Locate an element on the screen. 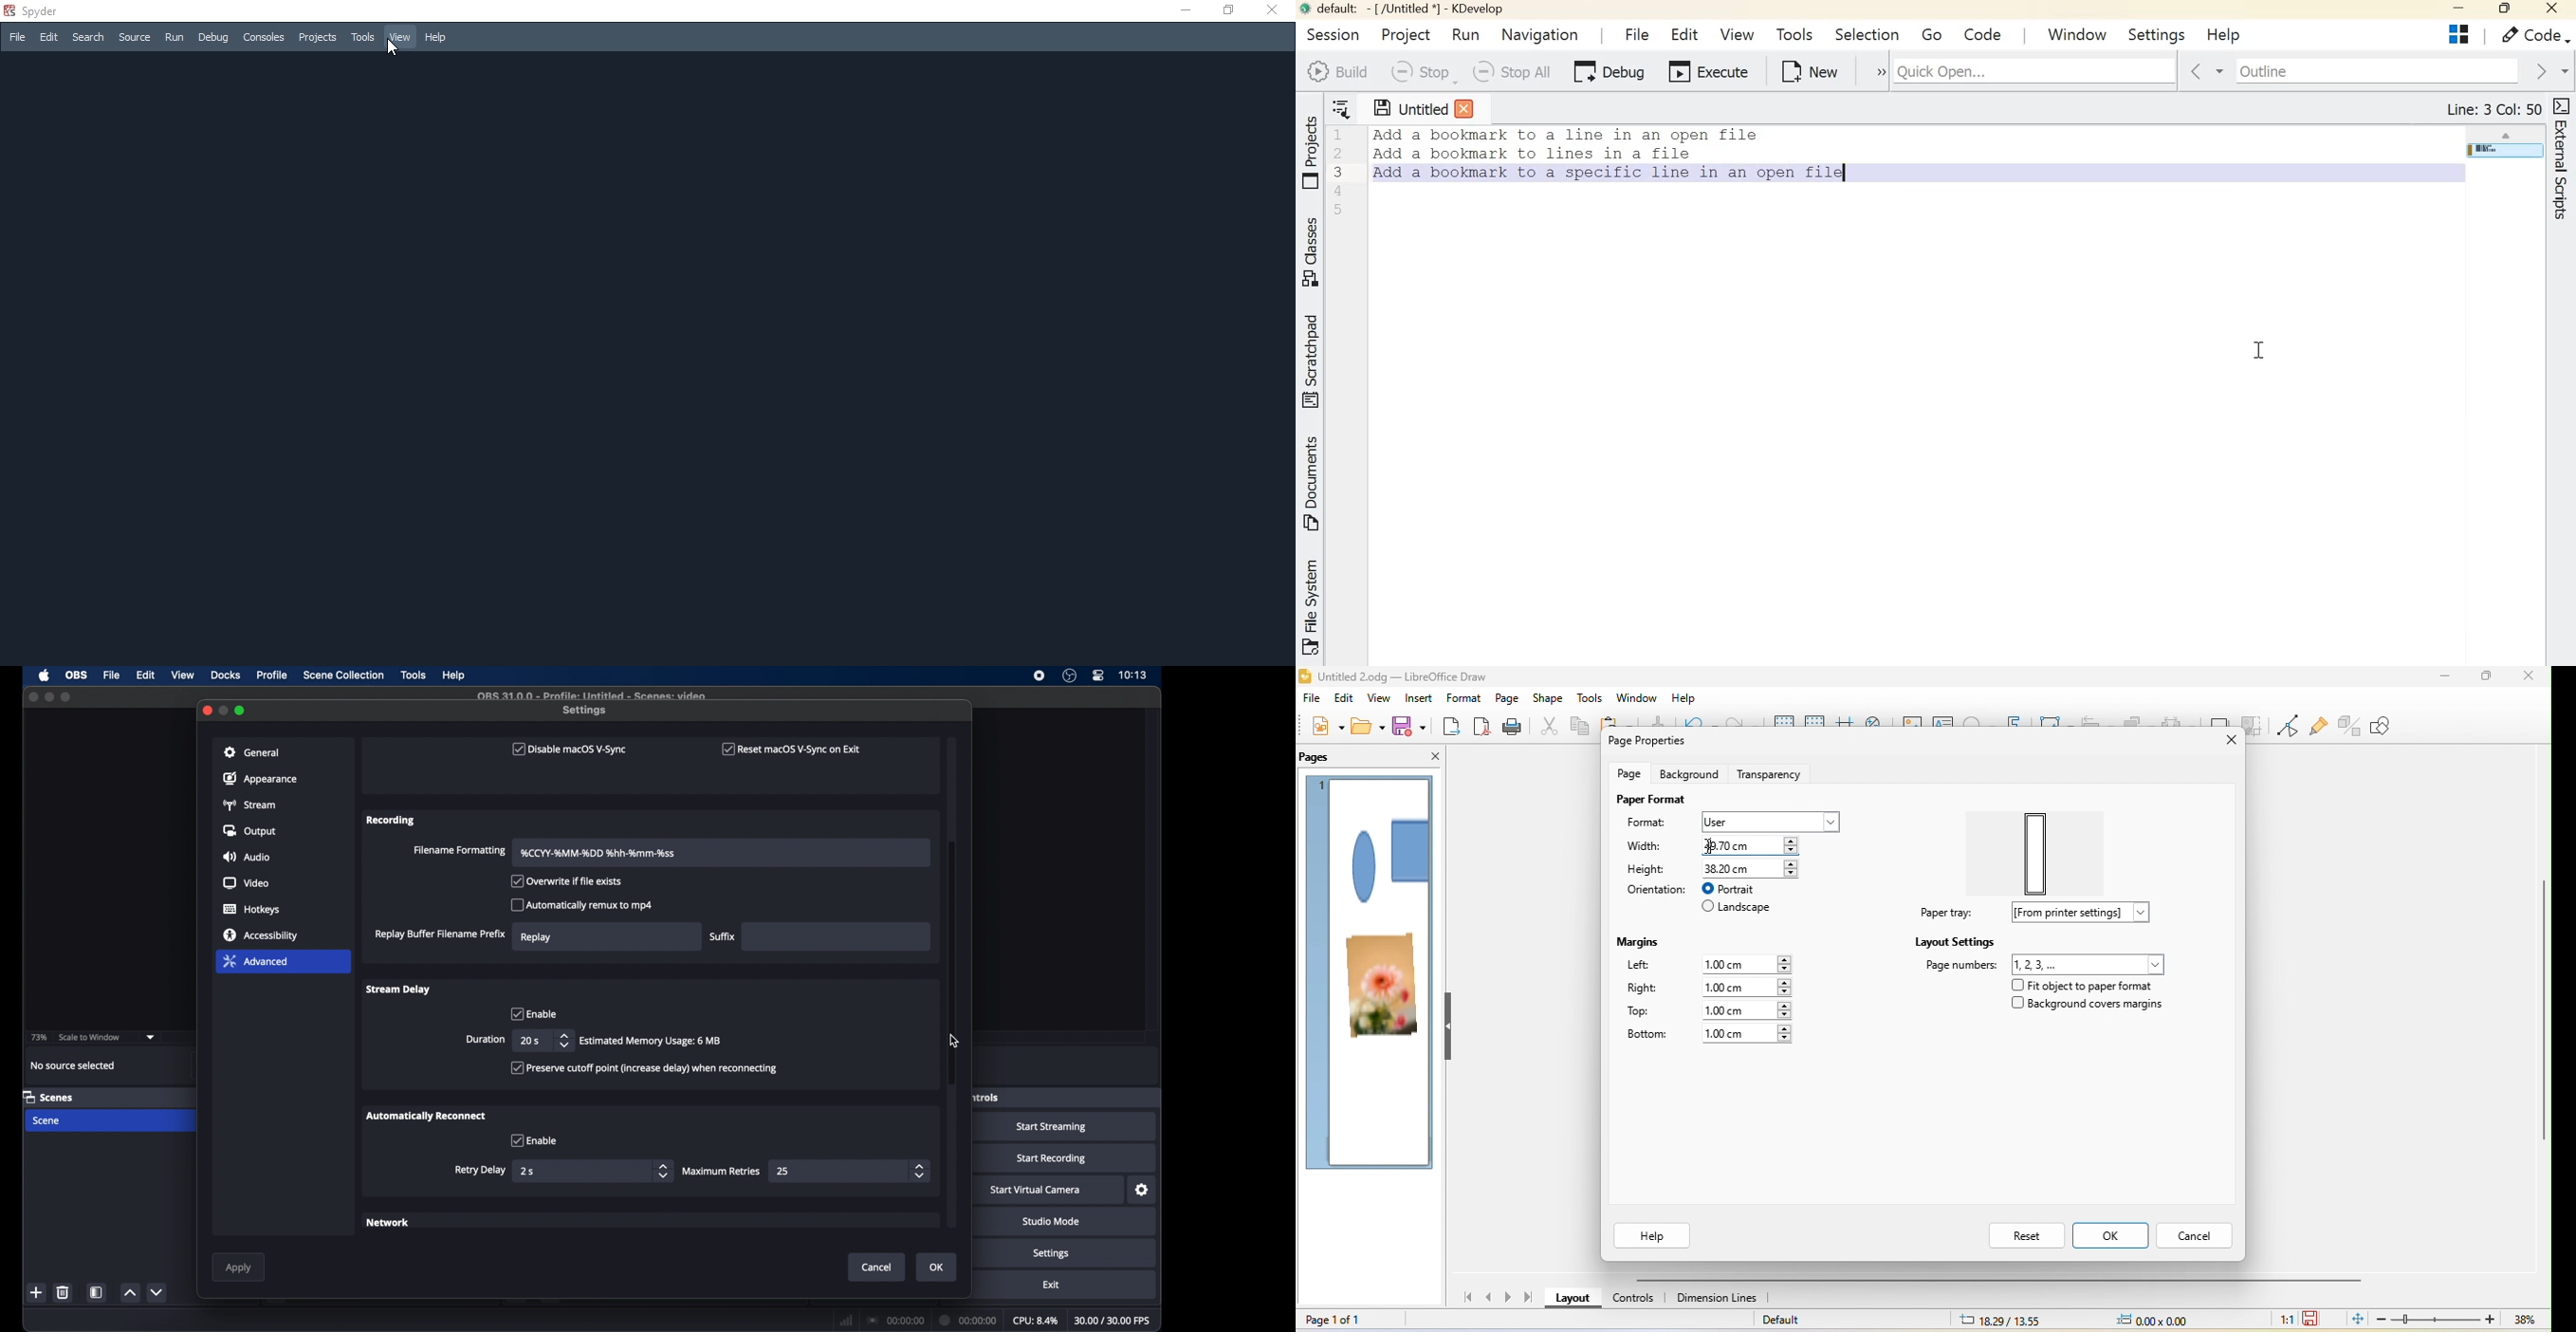 The image size is (2576, 1344). suffix is located at coordinates (723, 937).